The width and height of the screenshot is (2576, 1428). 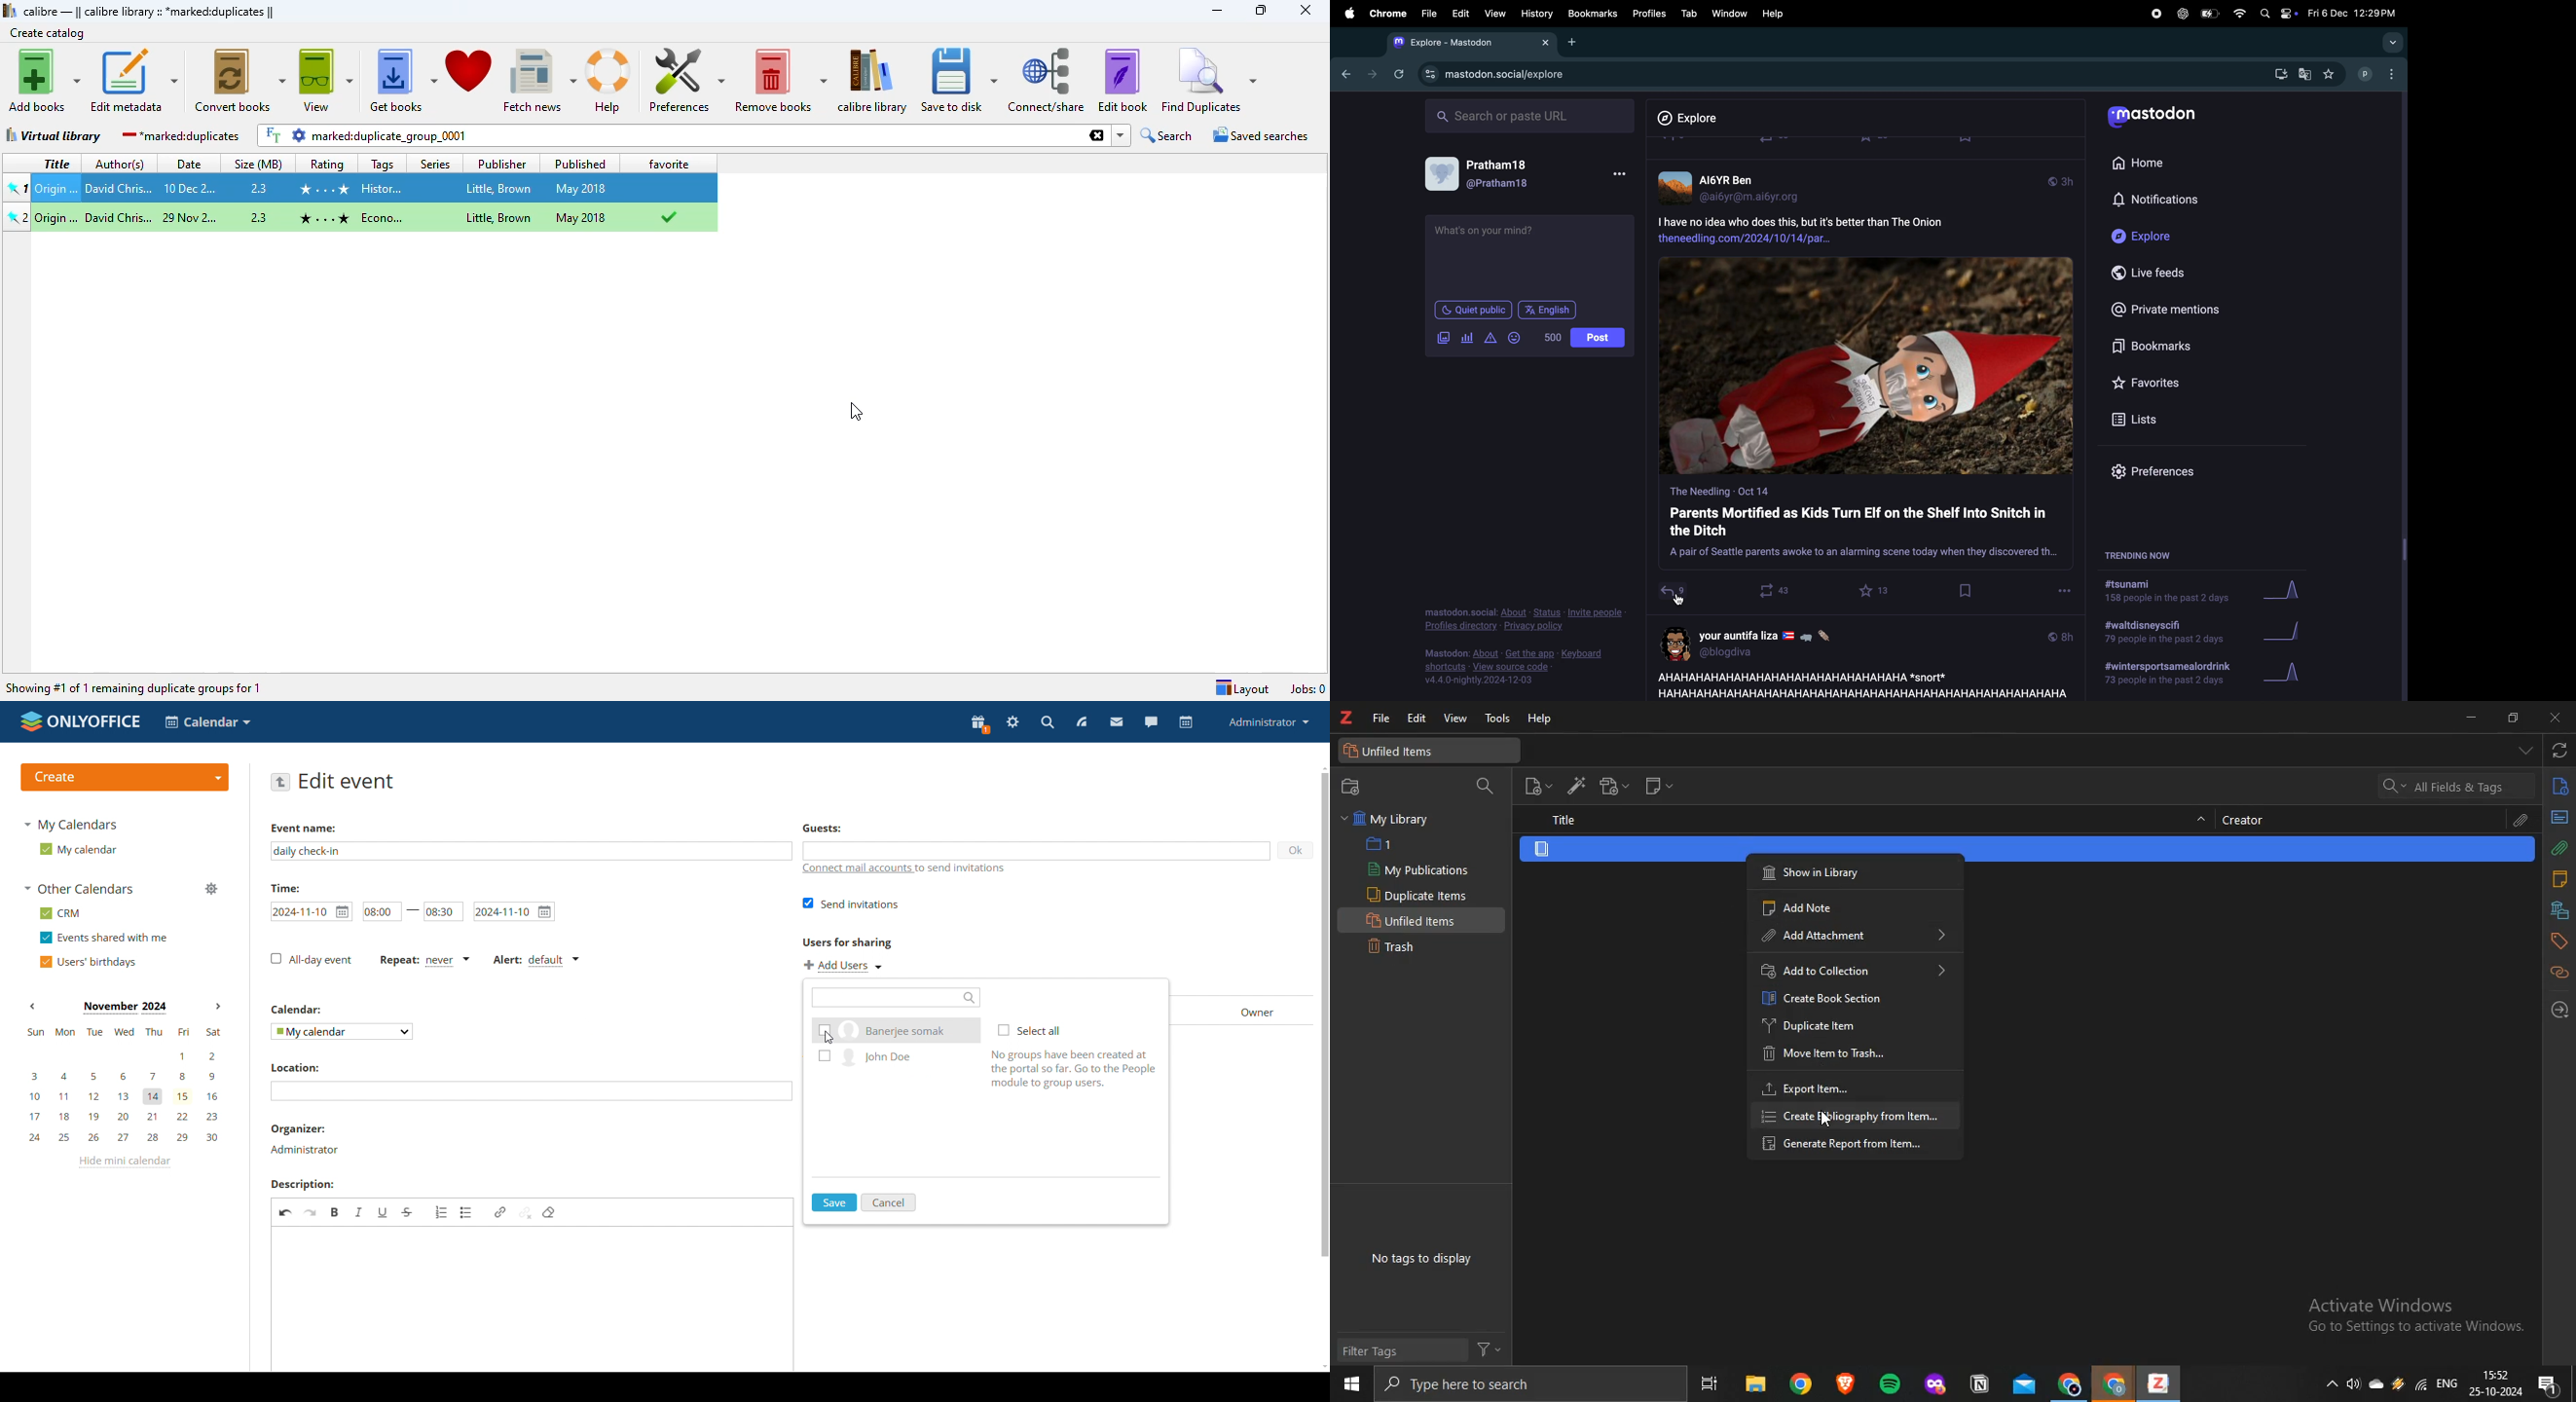 I want to click on edit, so click(x=1417, y=719).